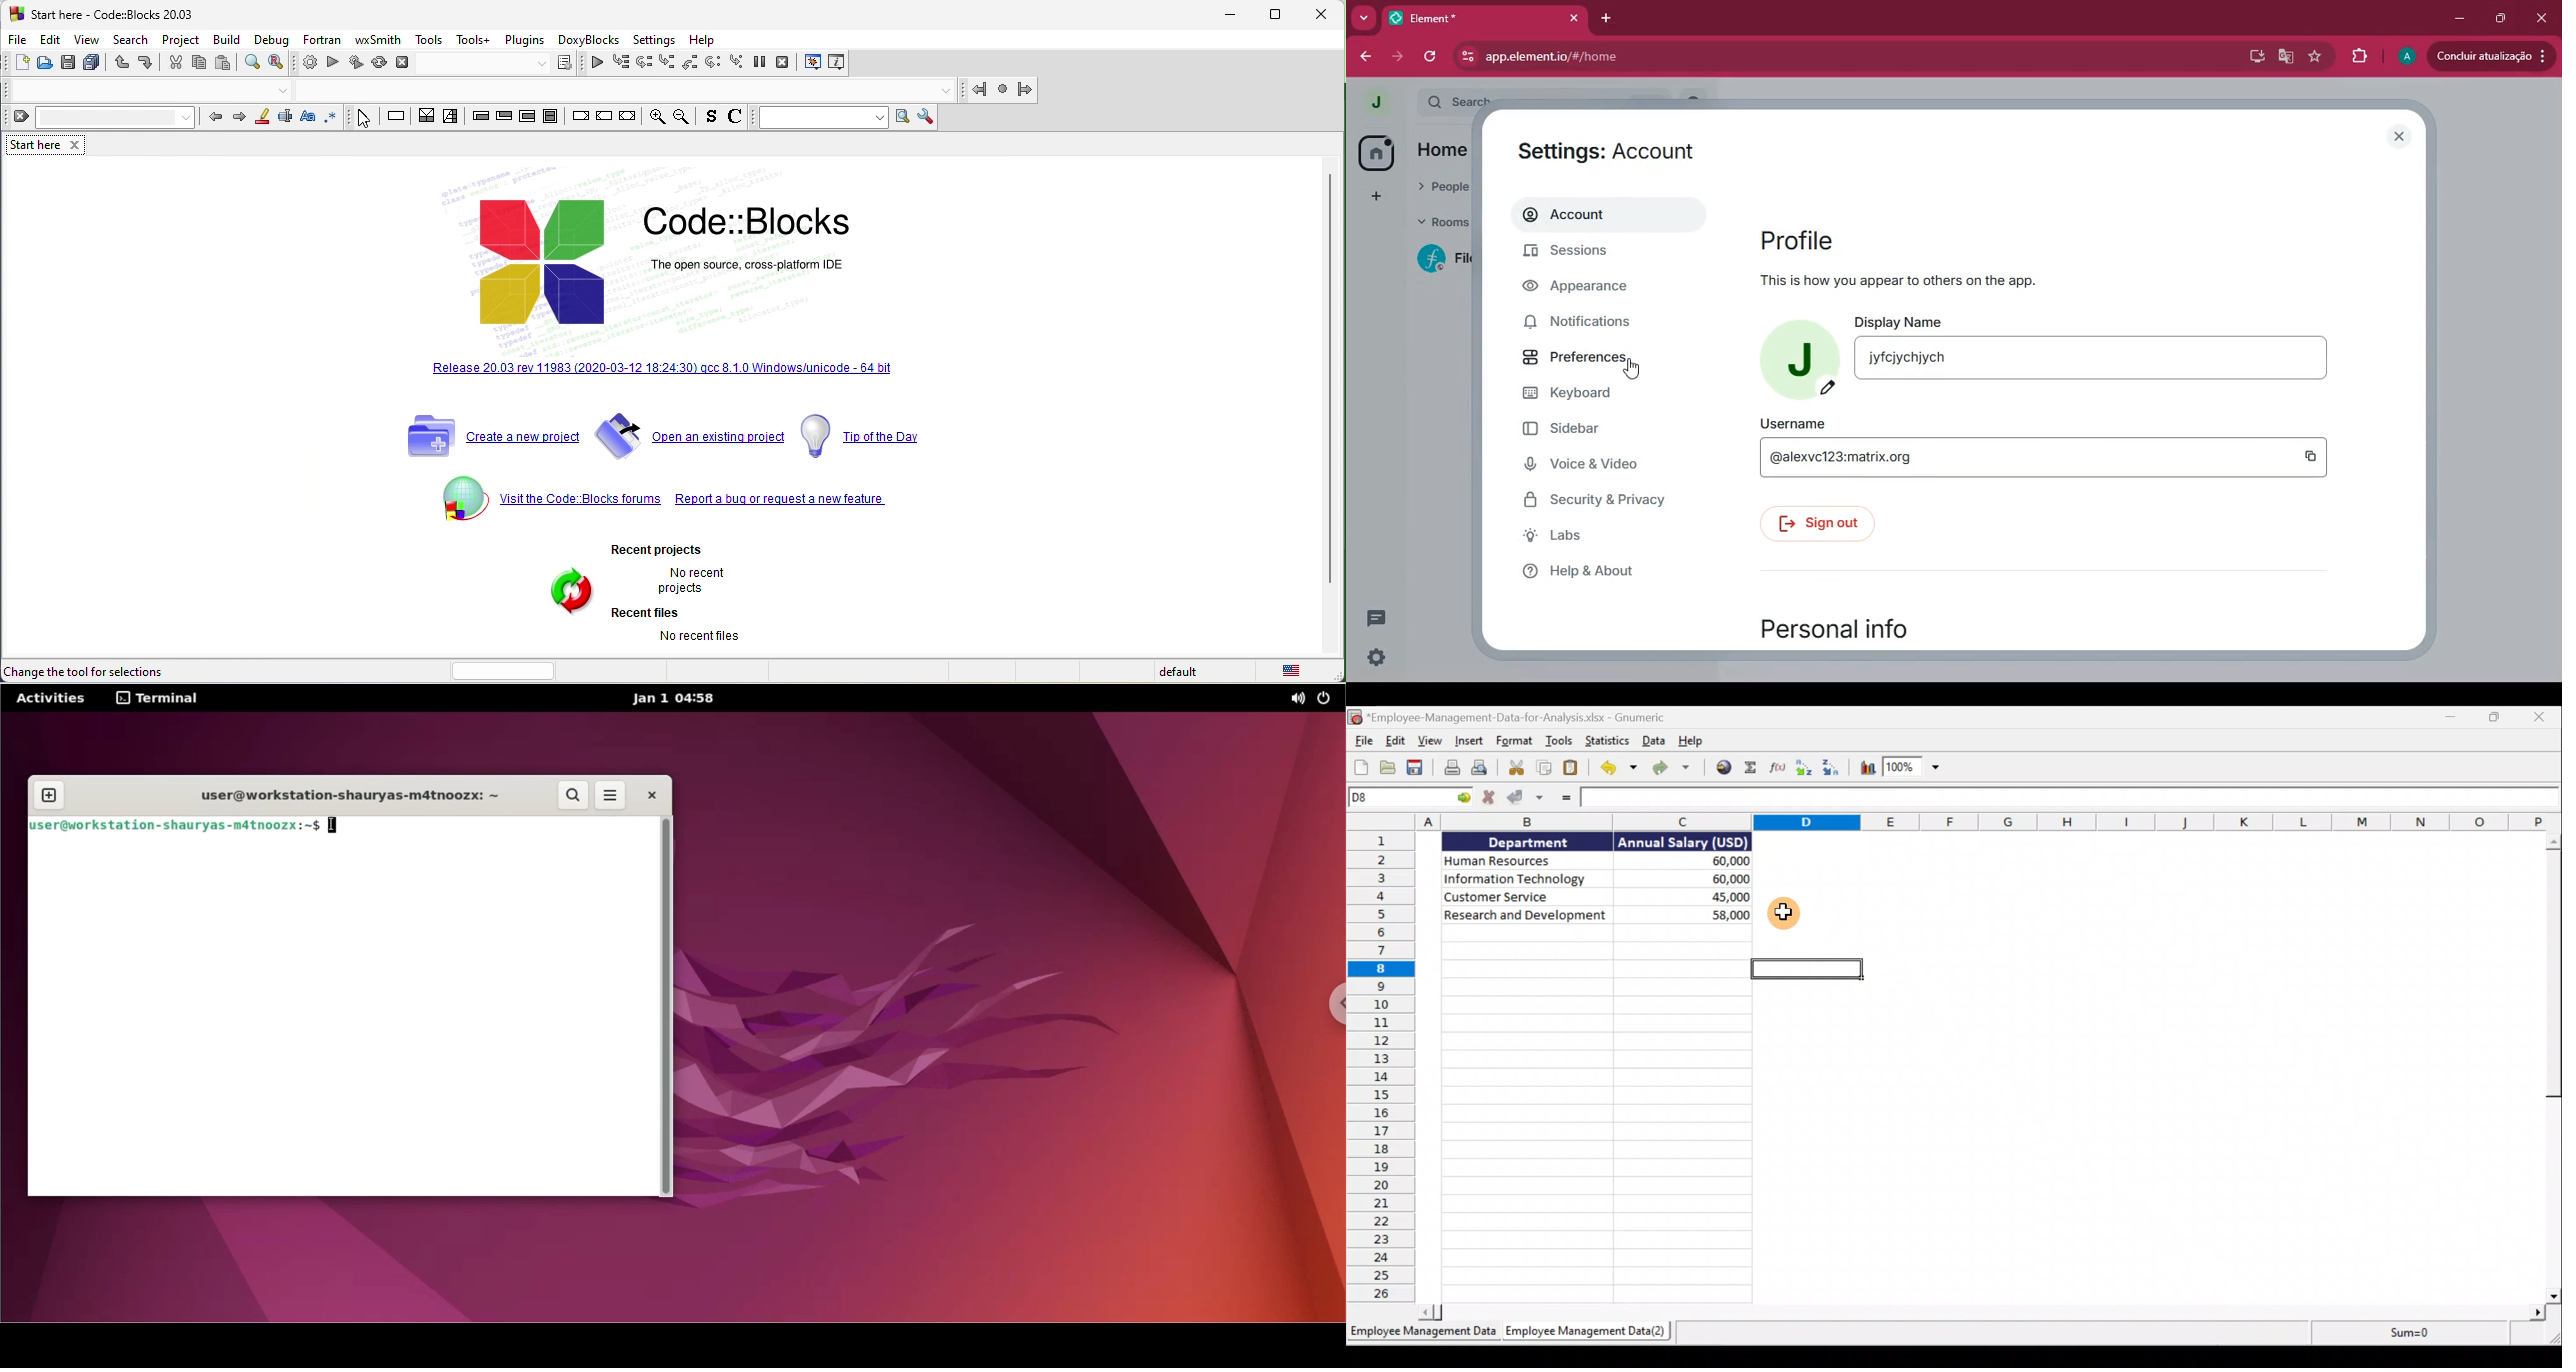 The width and height of the screenshot is (2576, 1372). What do you see at coordinates (787, 64) in the screenshot?
I see `stop debugger` at bounding box center [787, 64].